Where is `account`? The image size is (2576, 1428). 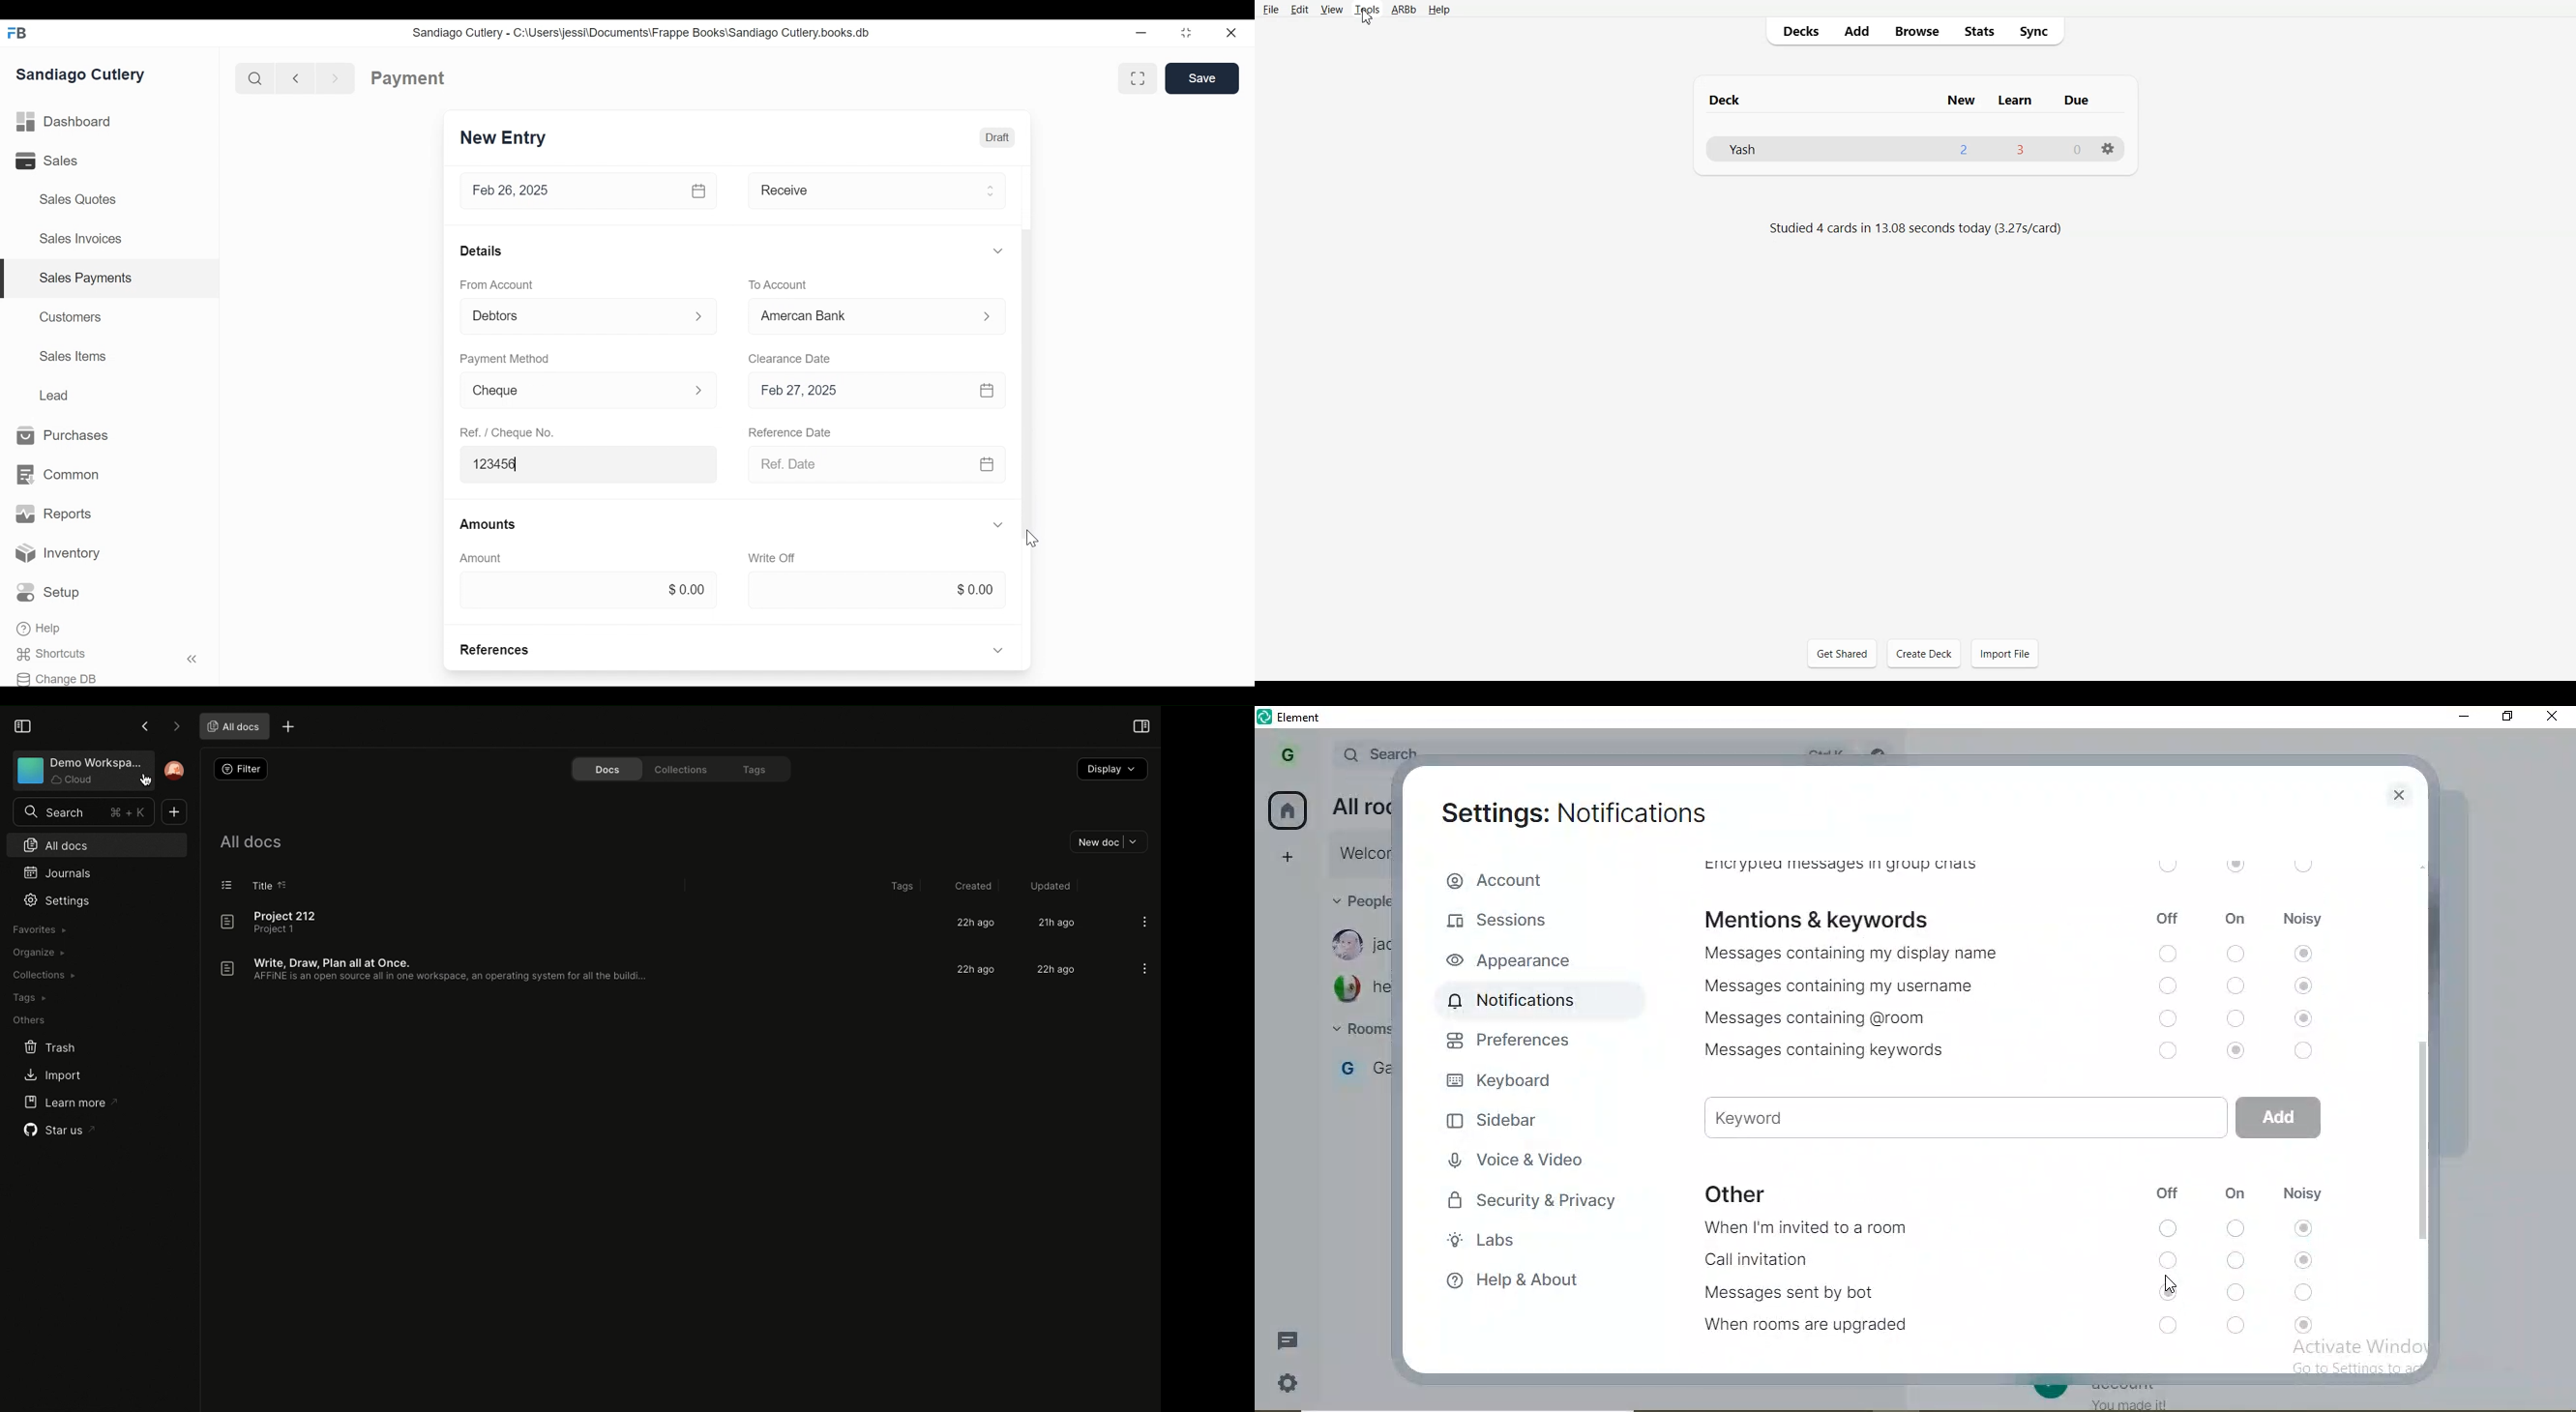 account is located at coordinates (1487, 878).